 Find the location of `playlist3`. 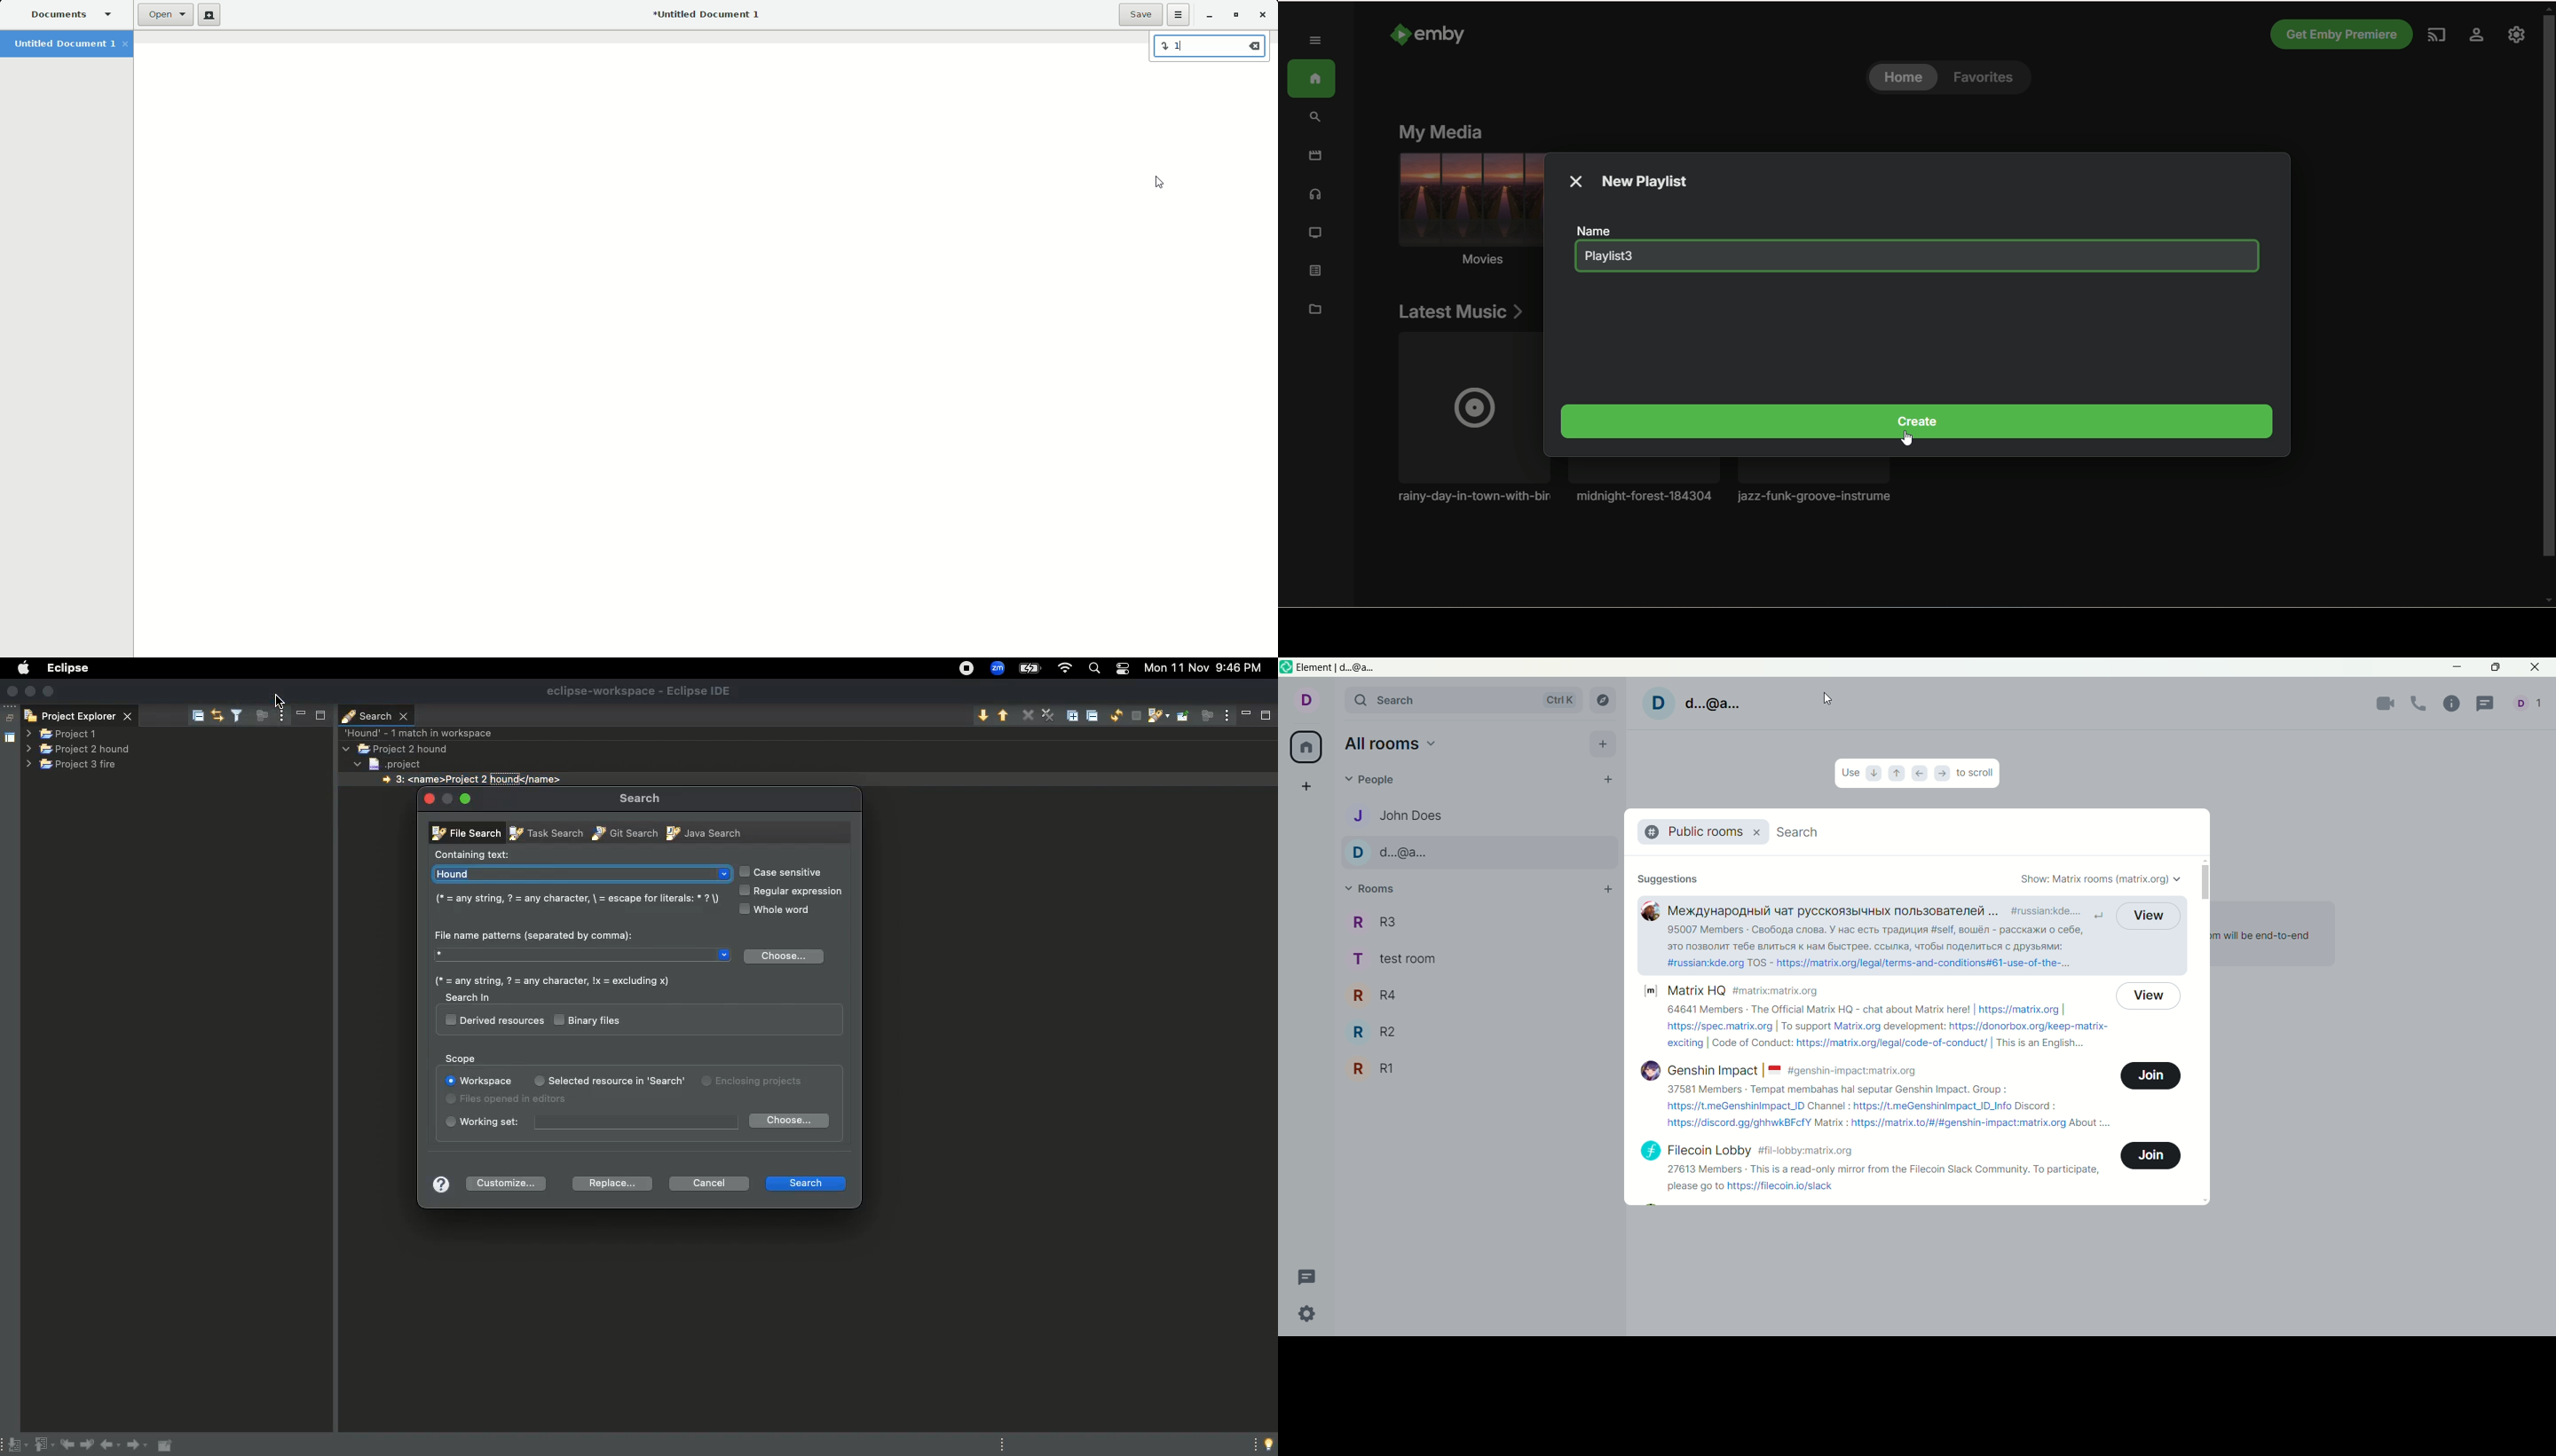

playlist3 is located at coordinates (1611, 256).